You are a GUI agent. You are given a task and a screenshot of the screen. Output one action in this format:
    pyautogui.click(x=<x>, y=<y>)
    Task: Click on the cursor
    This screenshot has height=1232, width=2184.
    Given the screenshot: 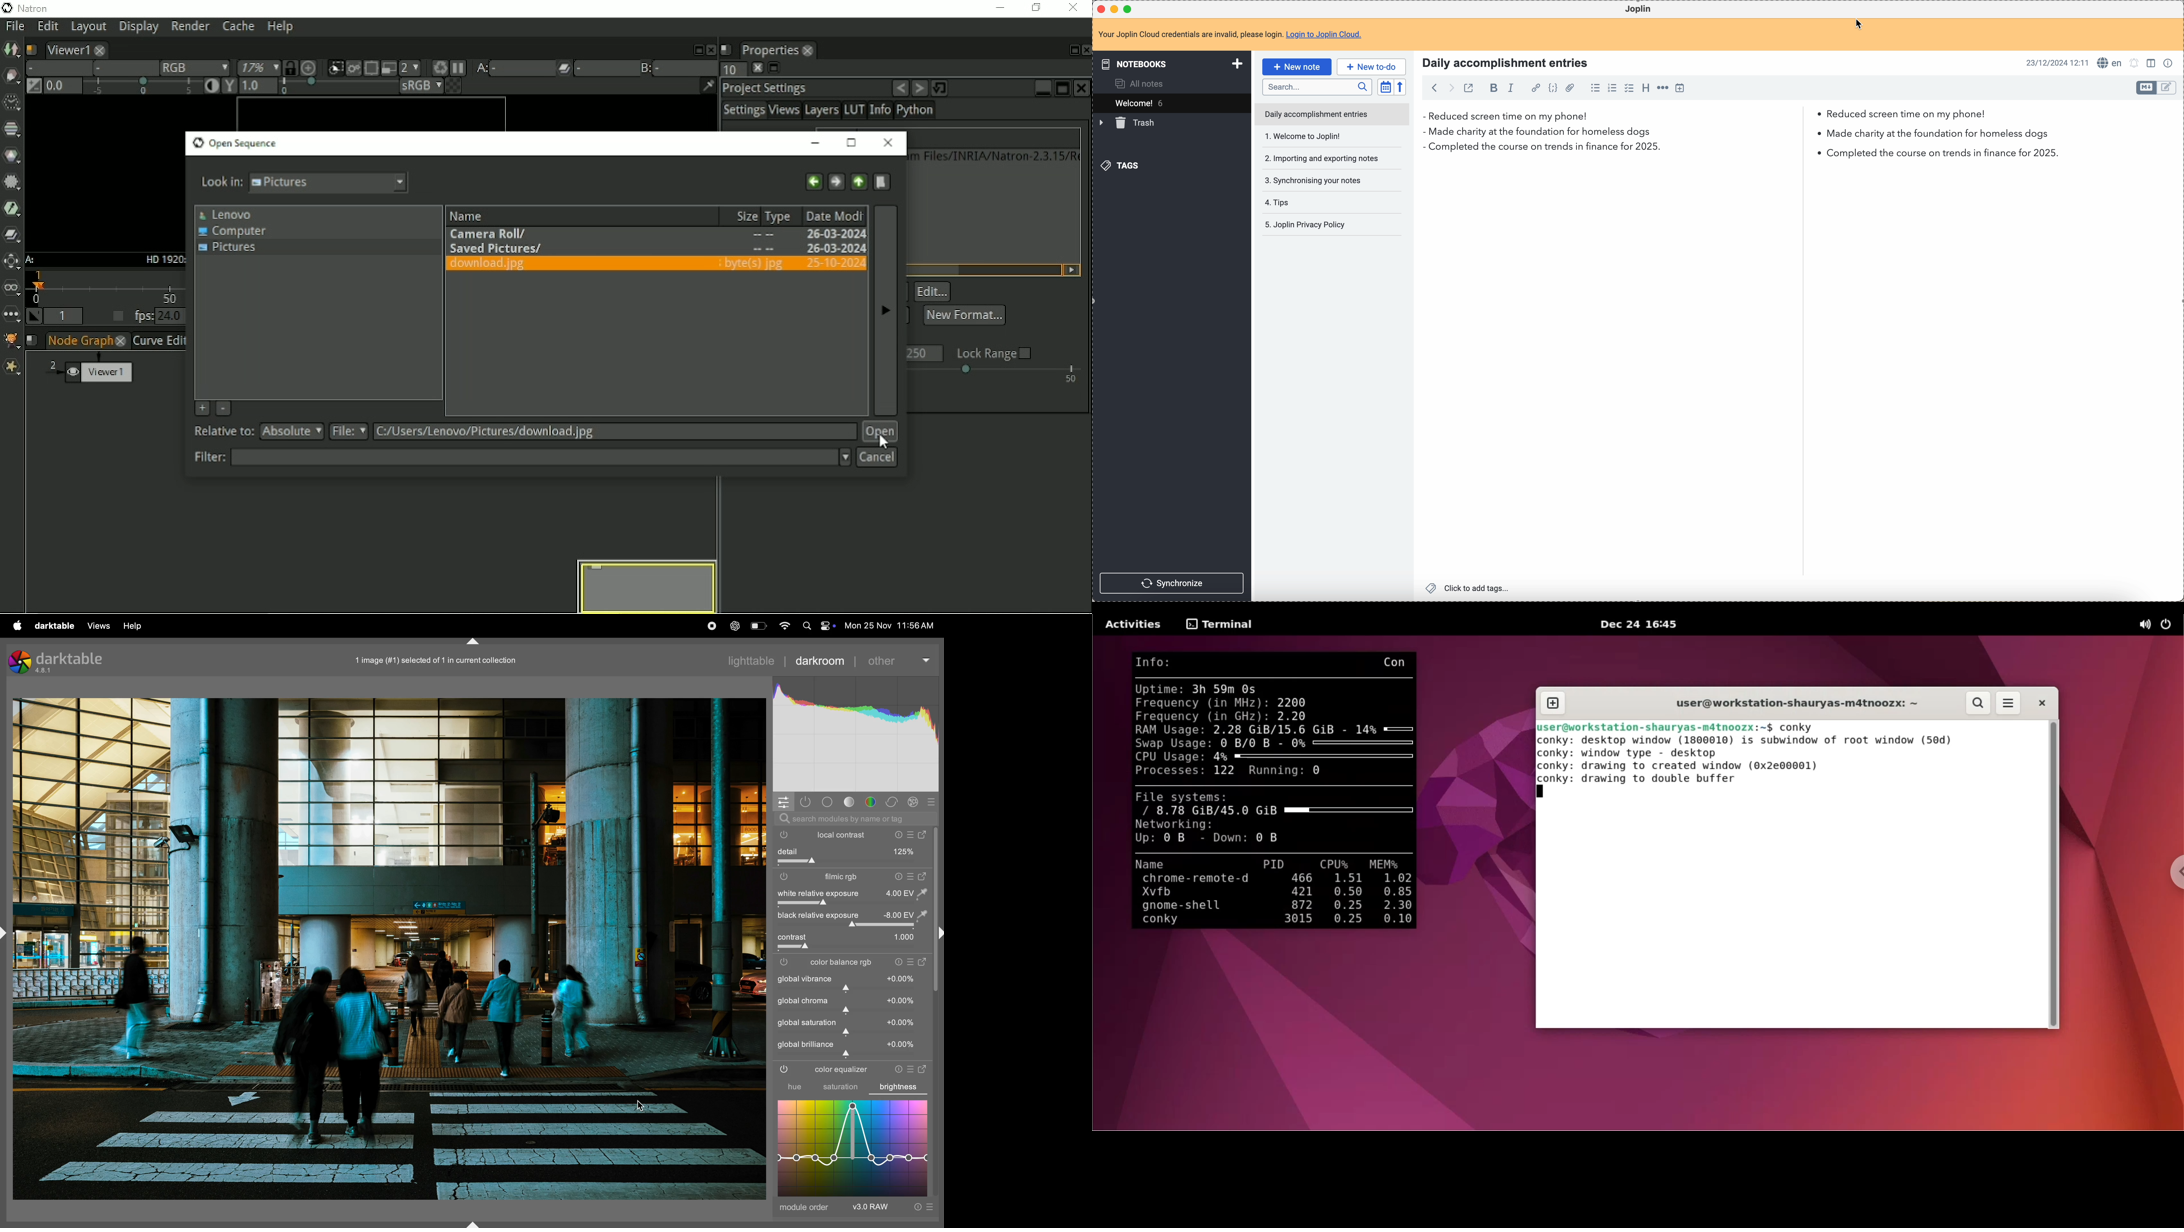 What is the action you would take?
    pyautogui.click(x=1862, y=24)
    